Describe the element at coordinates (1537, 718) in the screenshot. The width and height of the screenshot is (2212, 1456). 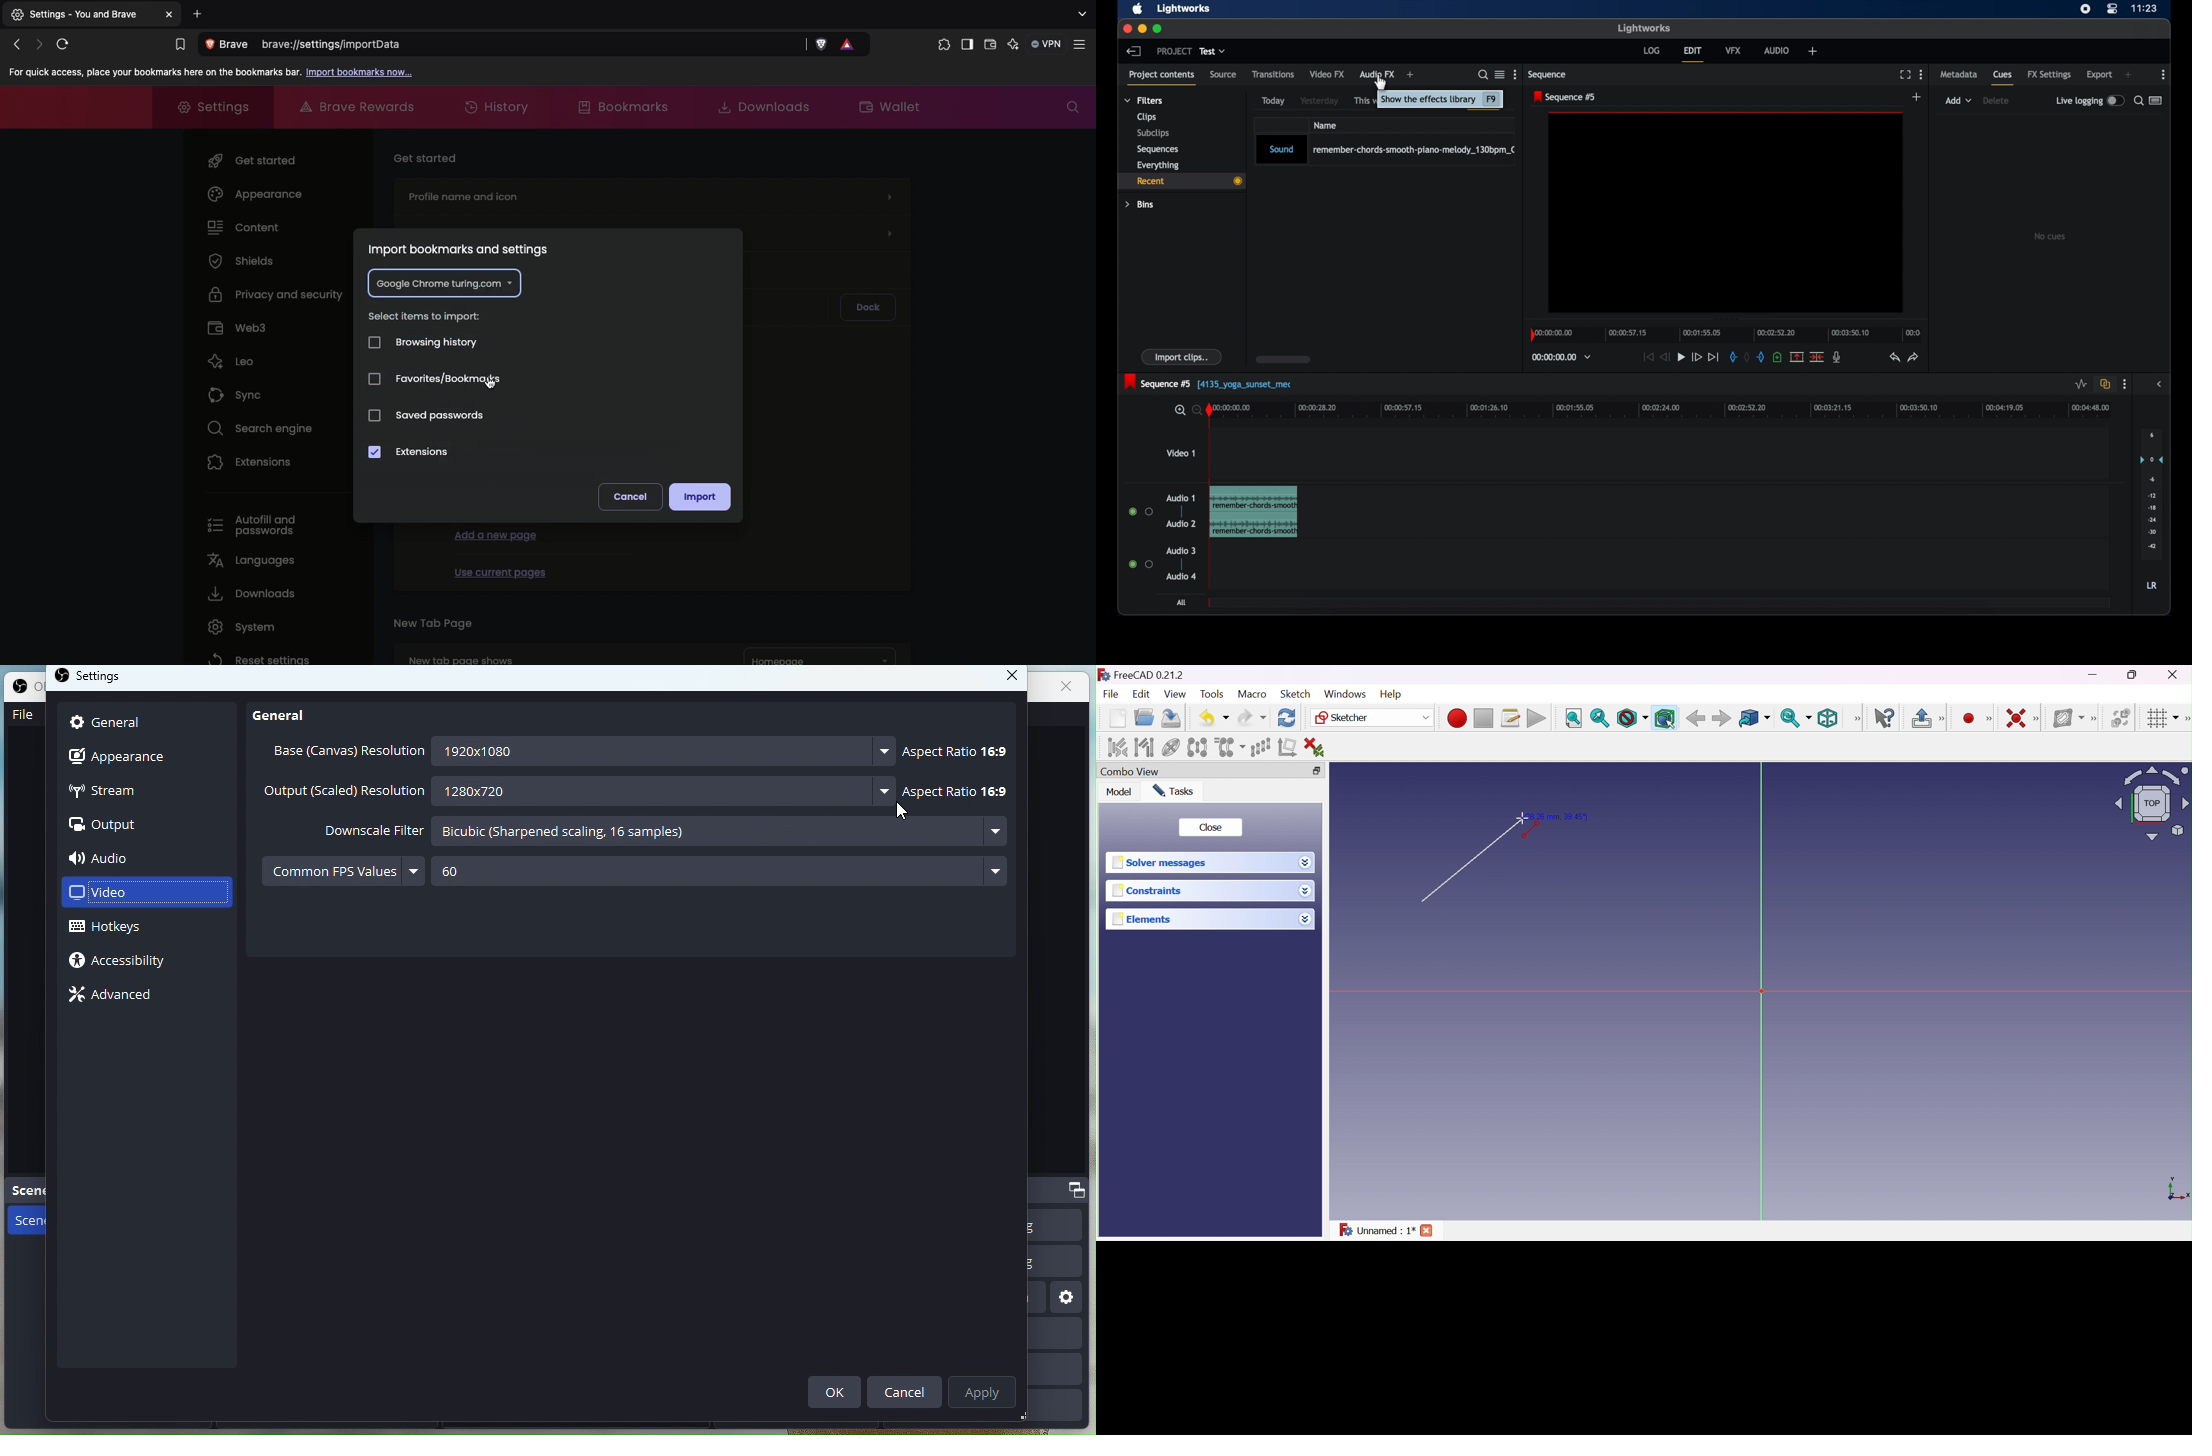
I see `Execute macro` at that location.